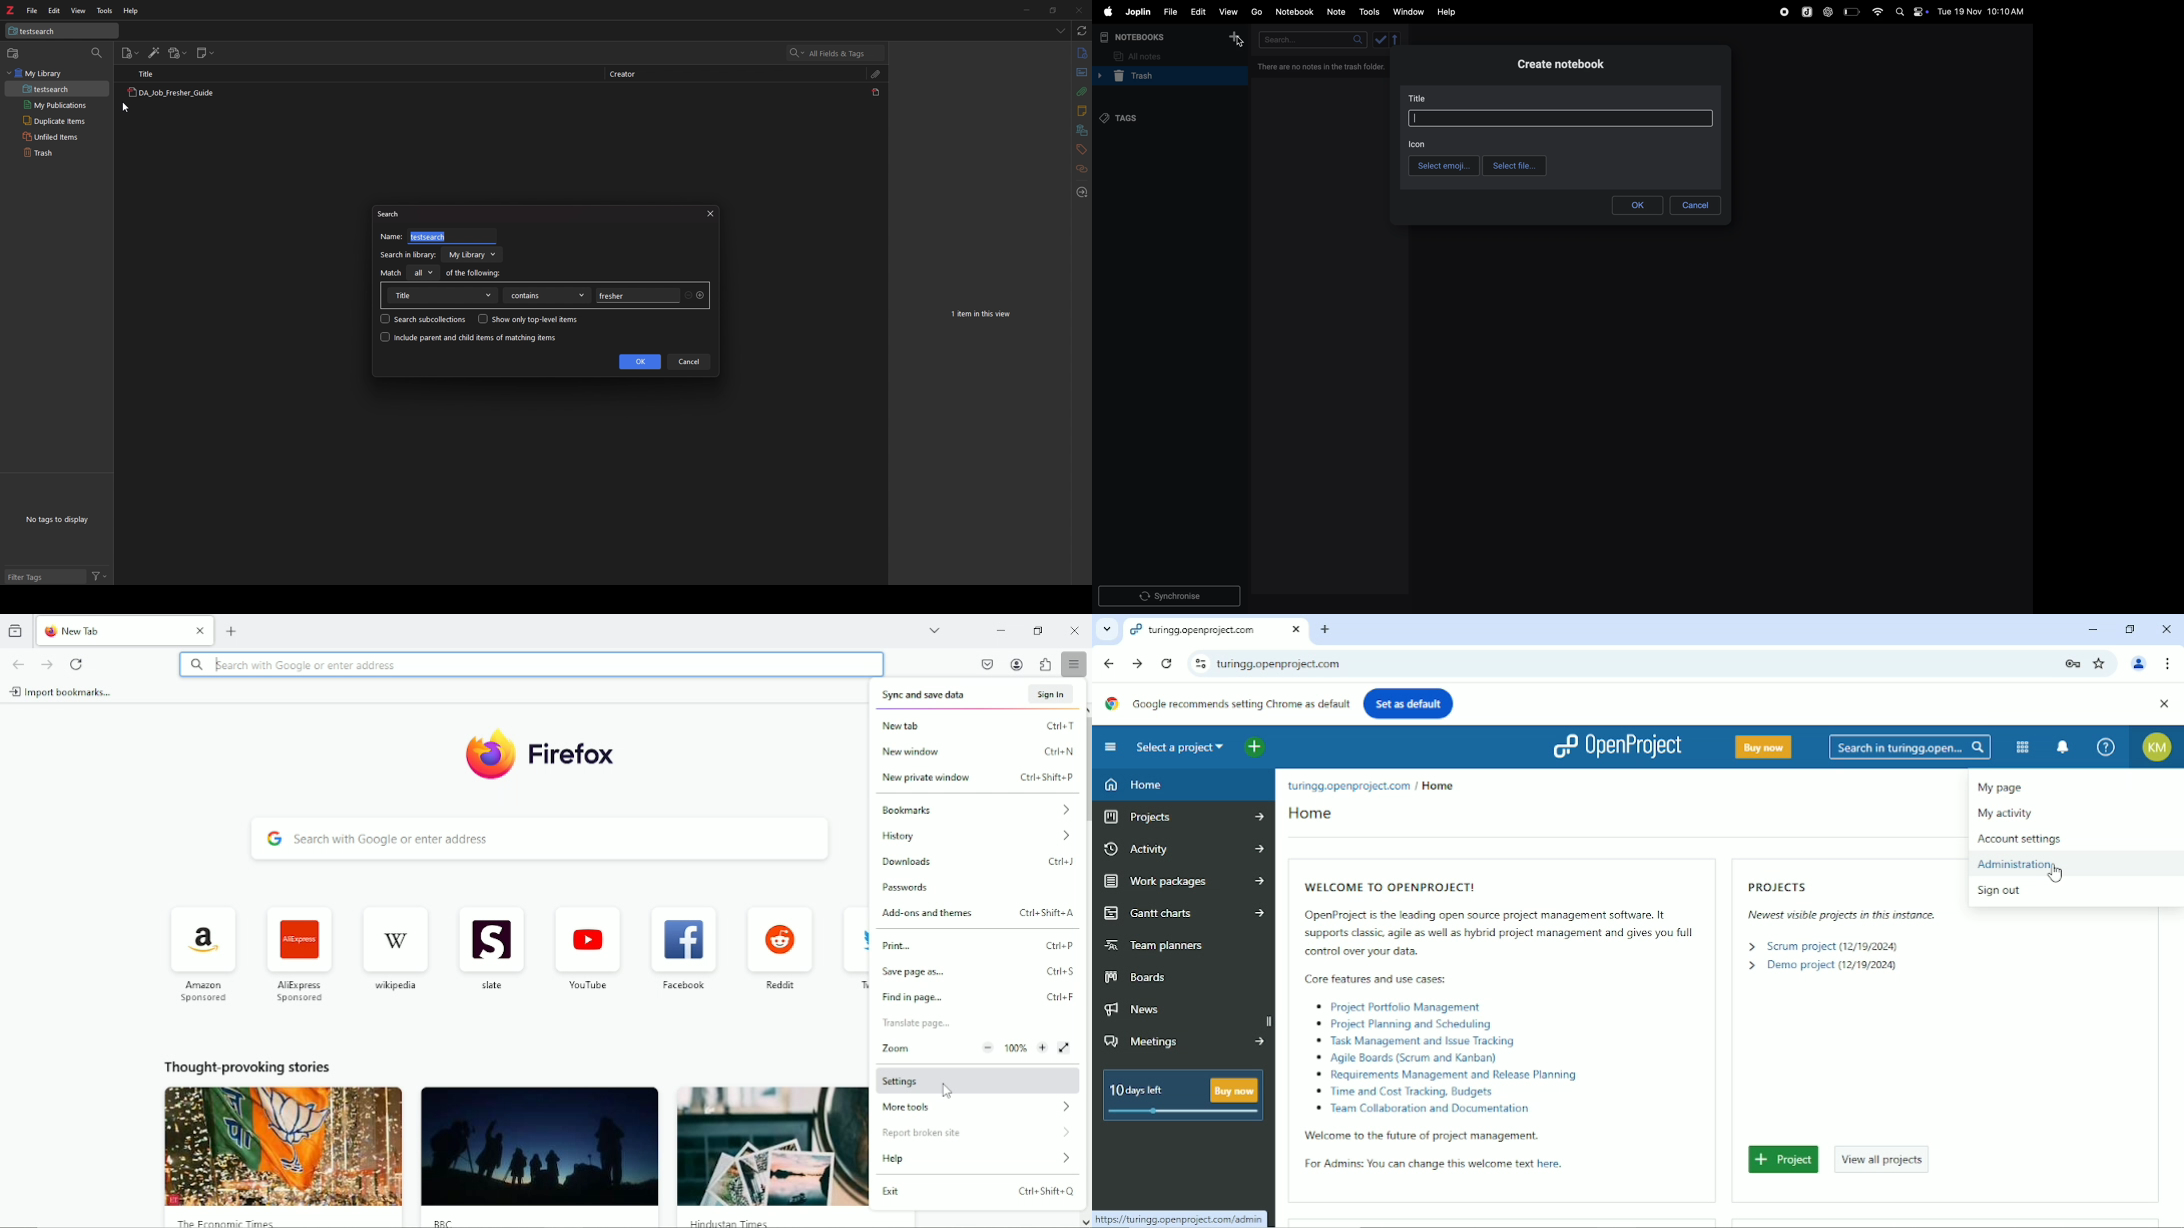 The height and width of the screenshot is (1232, 2184). What do you see at coordinates (62, 31) in the screenshot?
I see `test search` at bounding box center [62, 31].